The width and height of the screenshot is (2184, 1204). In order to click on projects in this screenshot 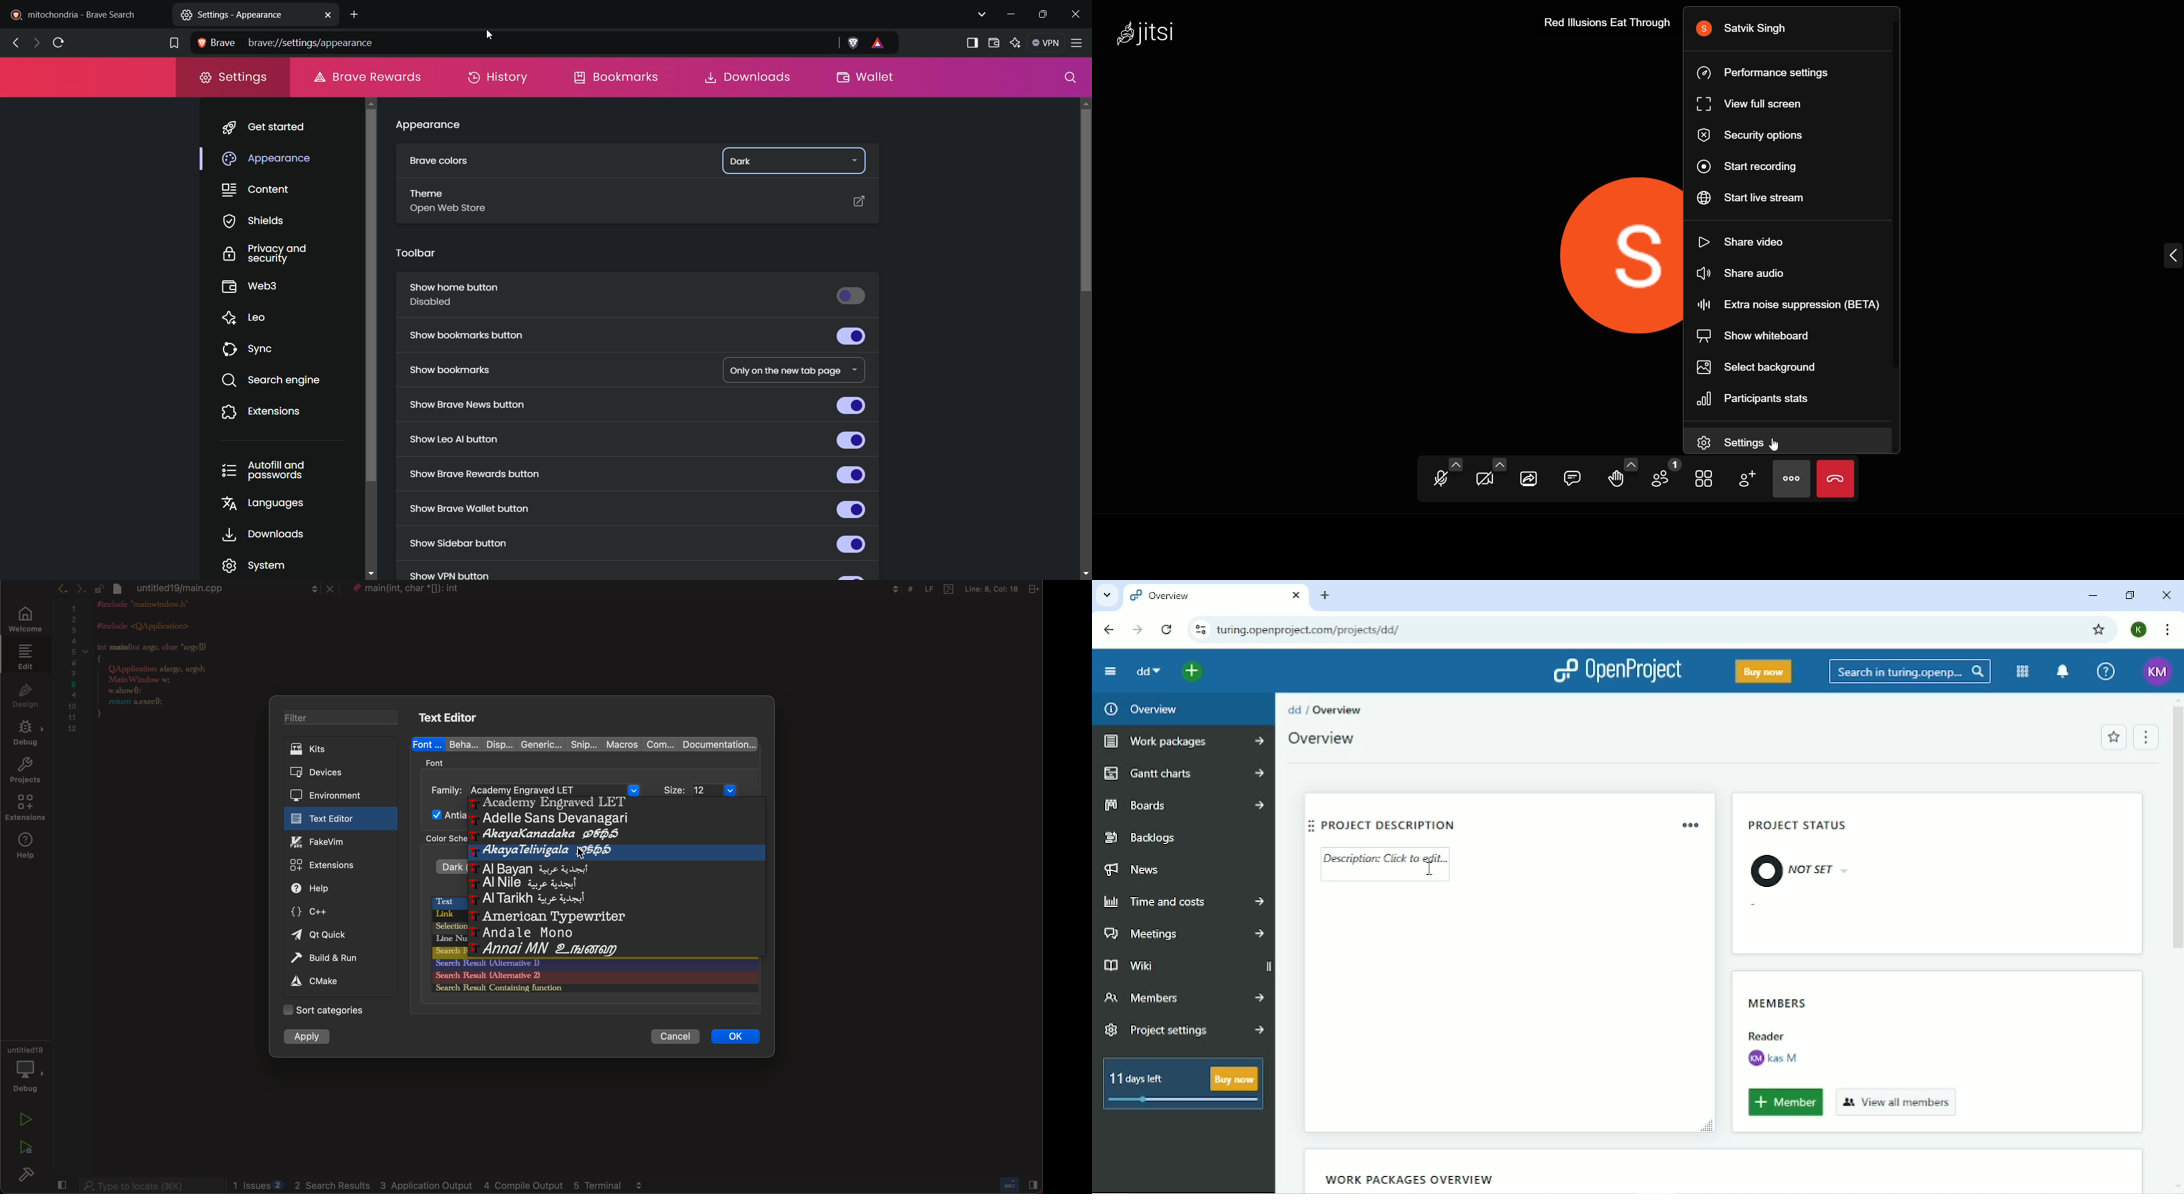, I will do `click(26, 771)`.